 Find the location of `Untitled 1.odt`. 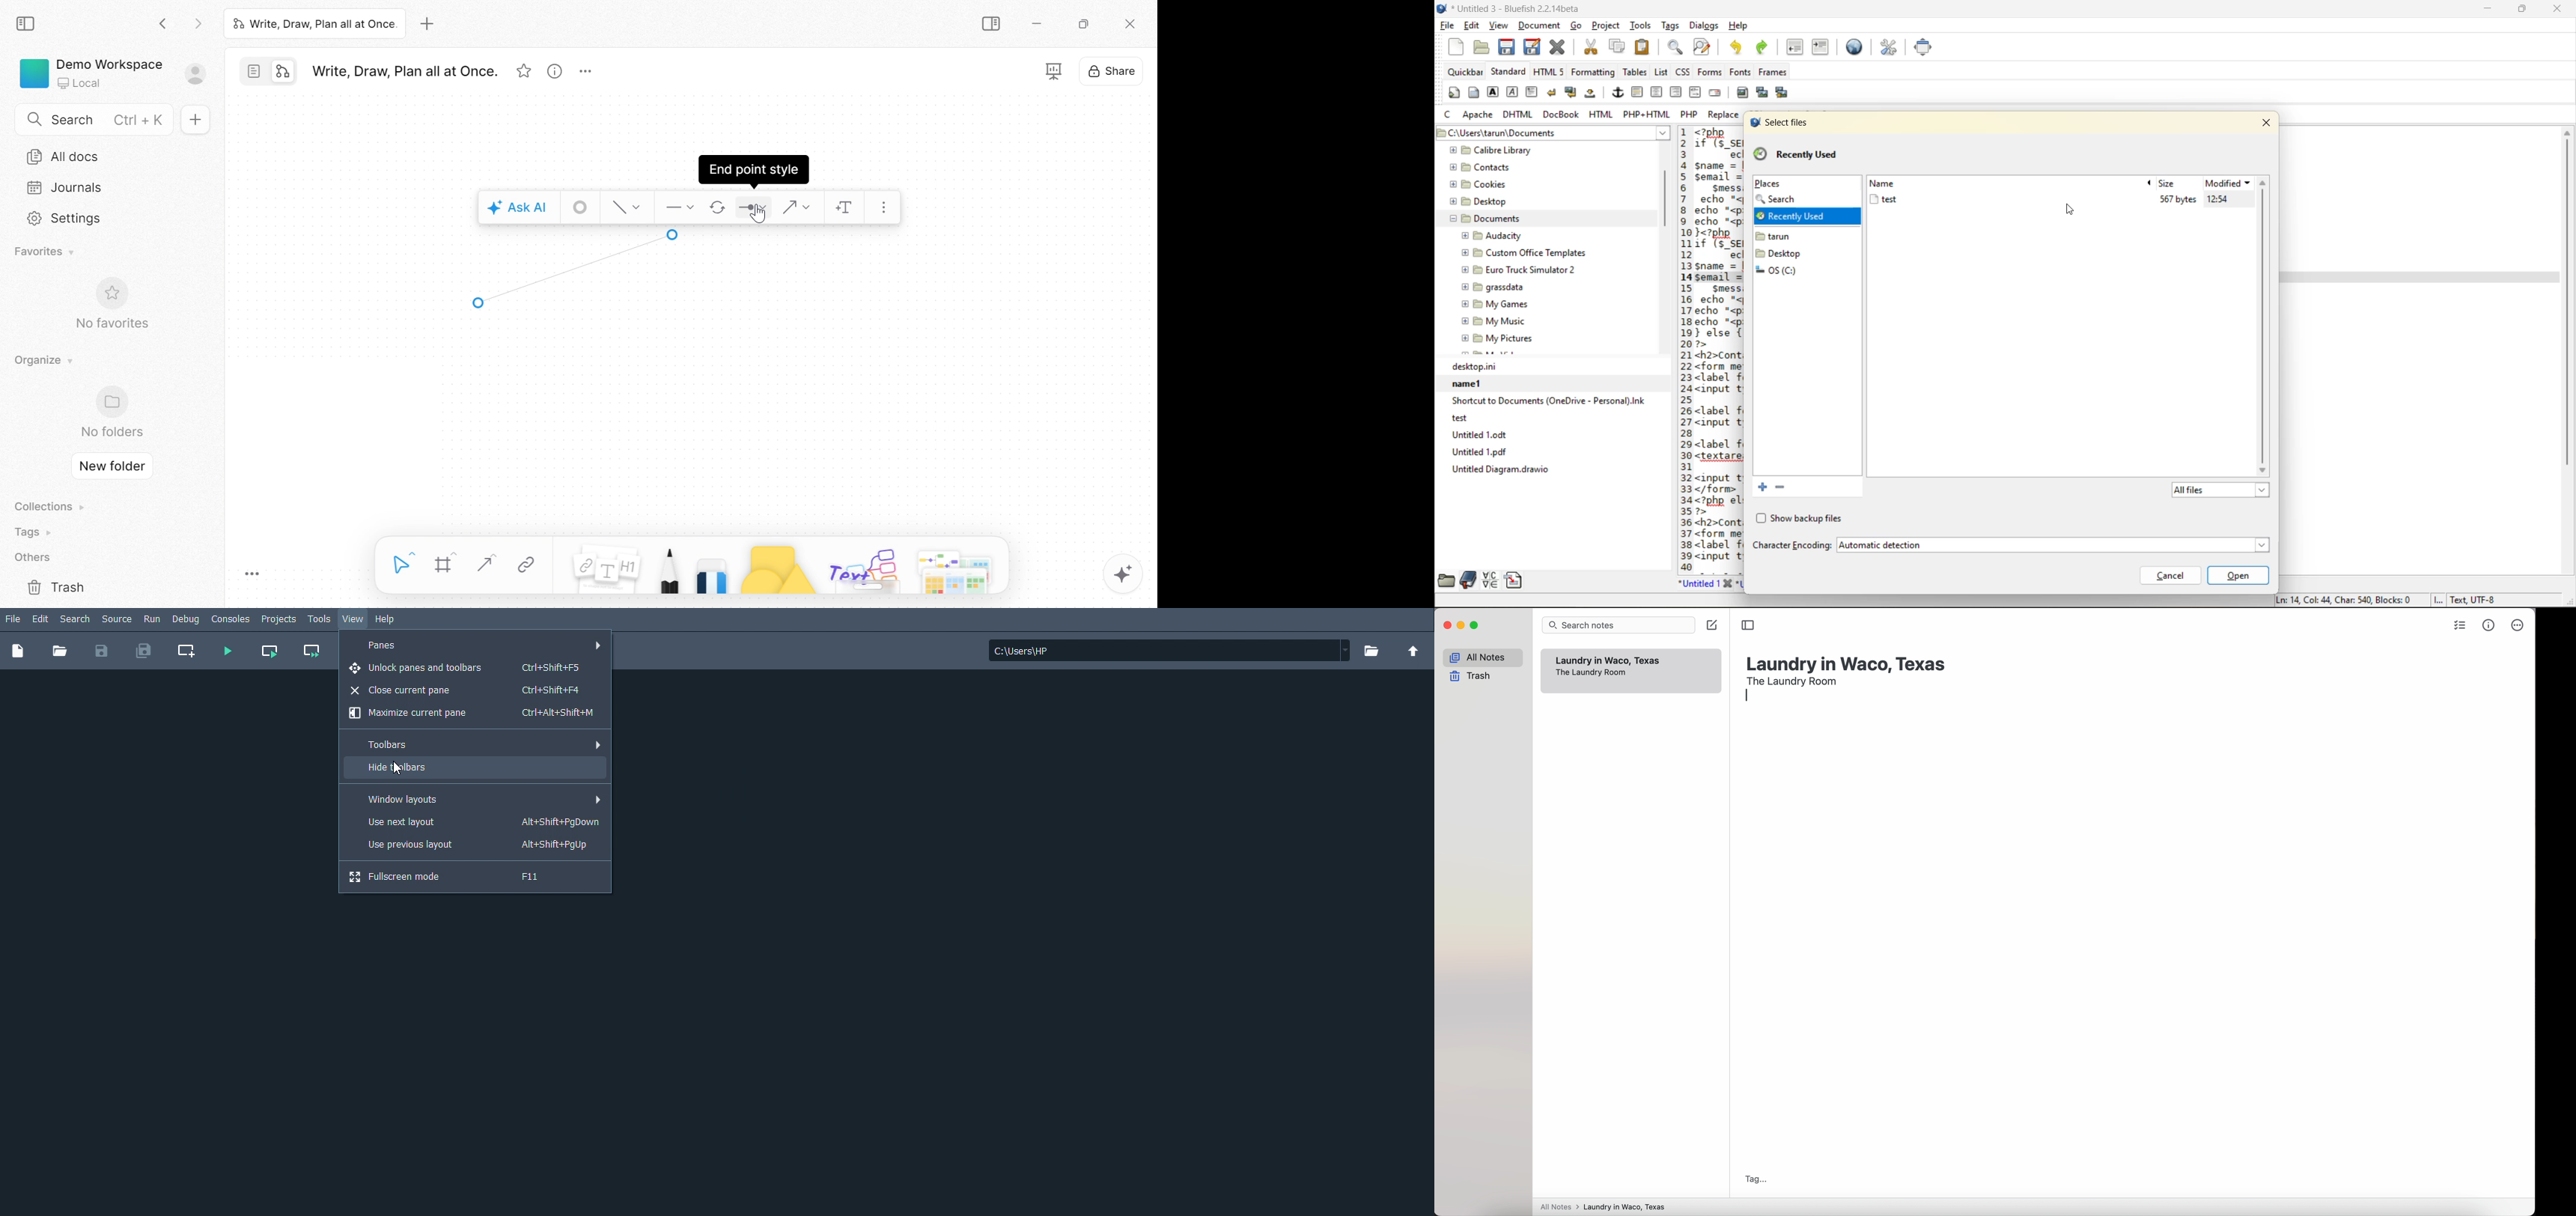

Untitled 1.odt is located at coordinates (1553, 434).